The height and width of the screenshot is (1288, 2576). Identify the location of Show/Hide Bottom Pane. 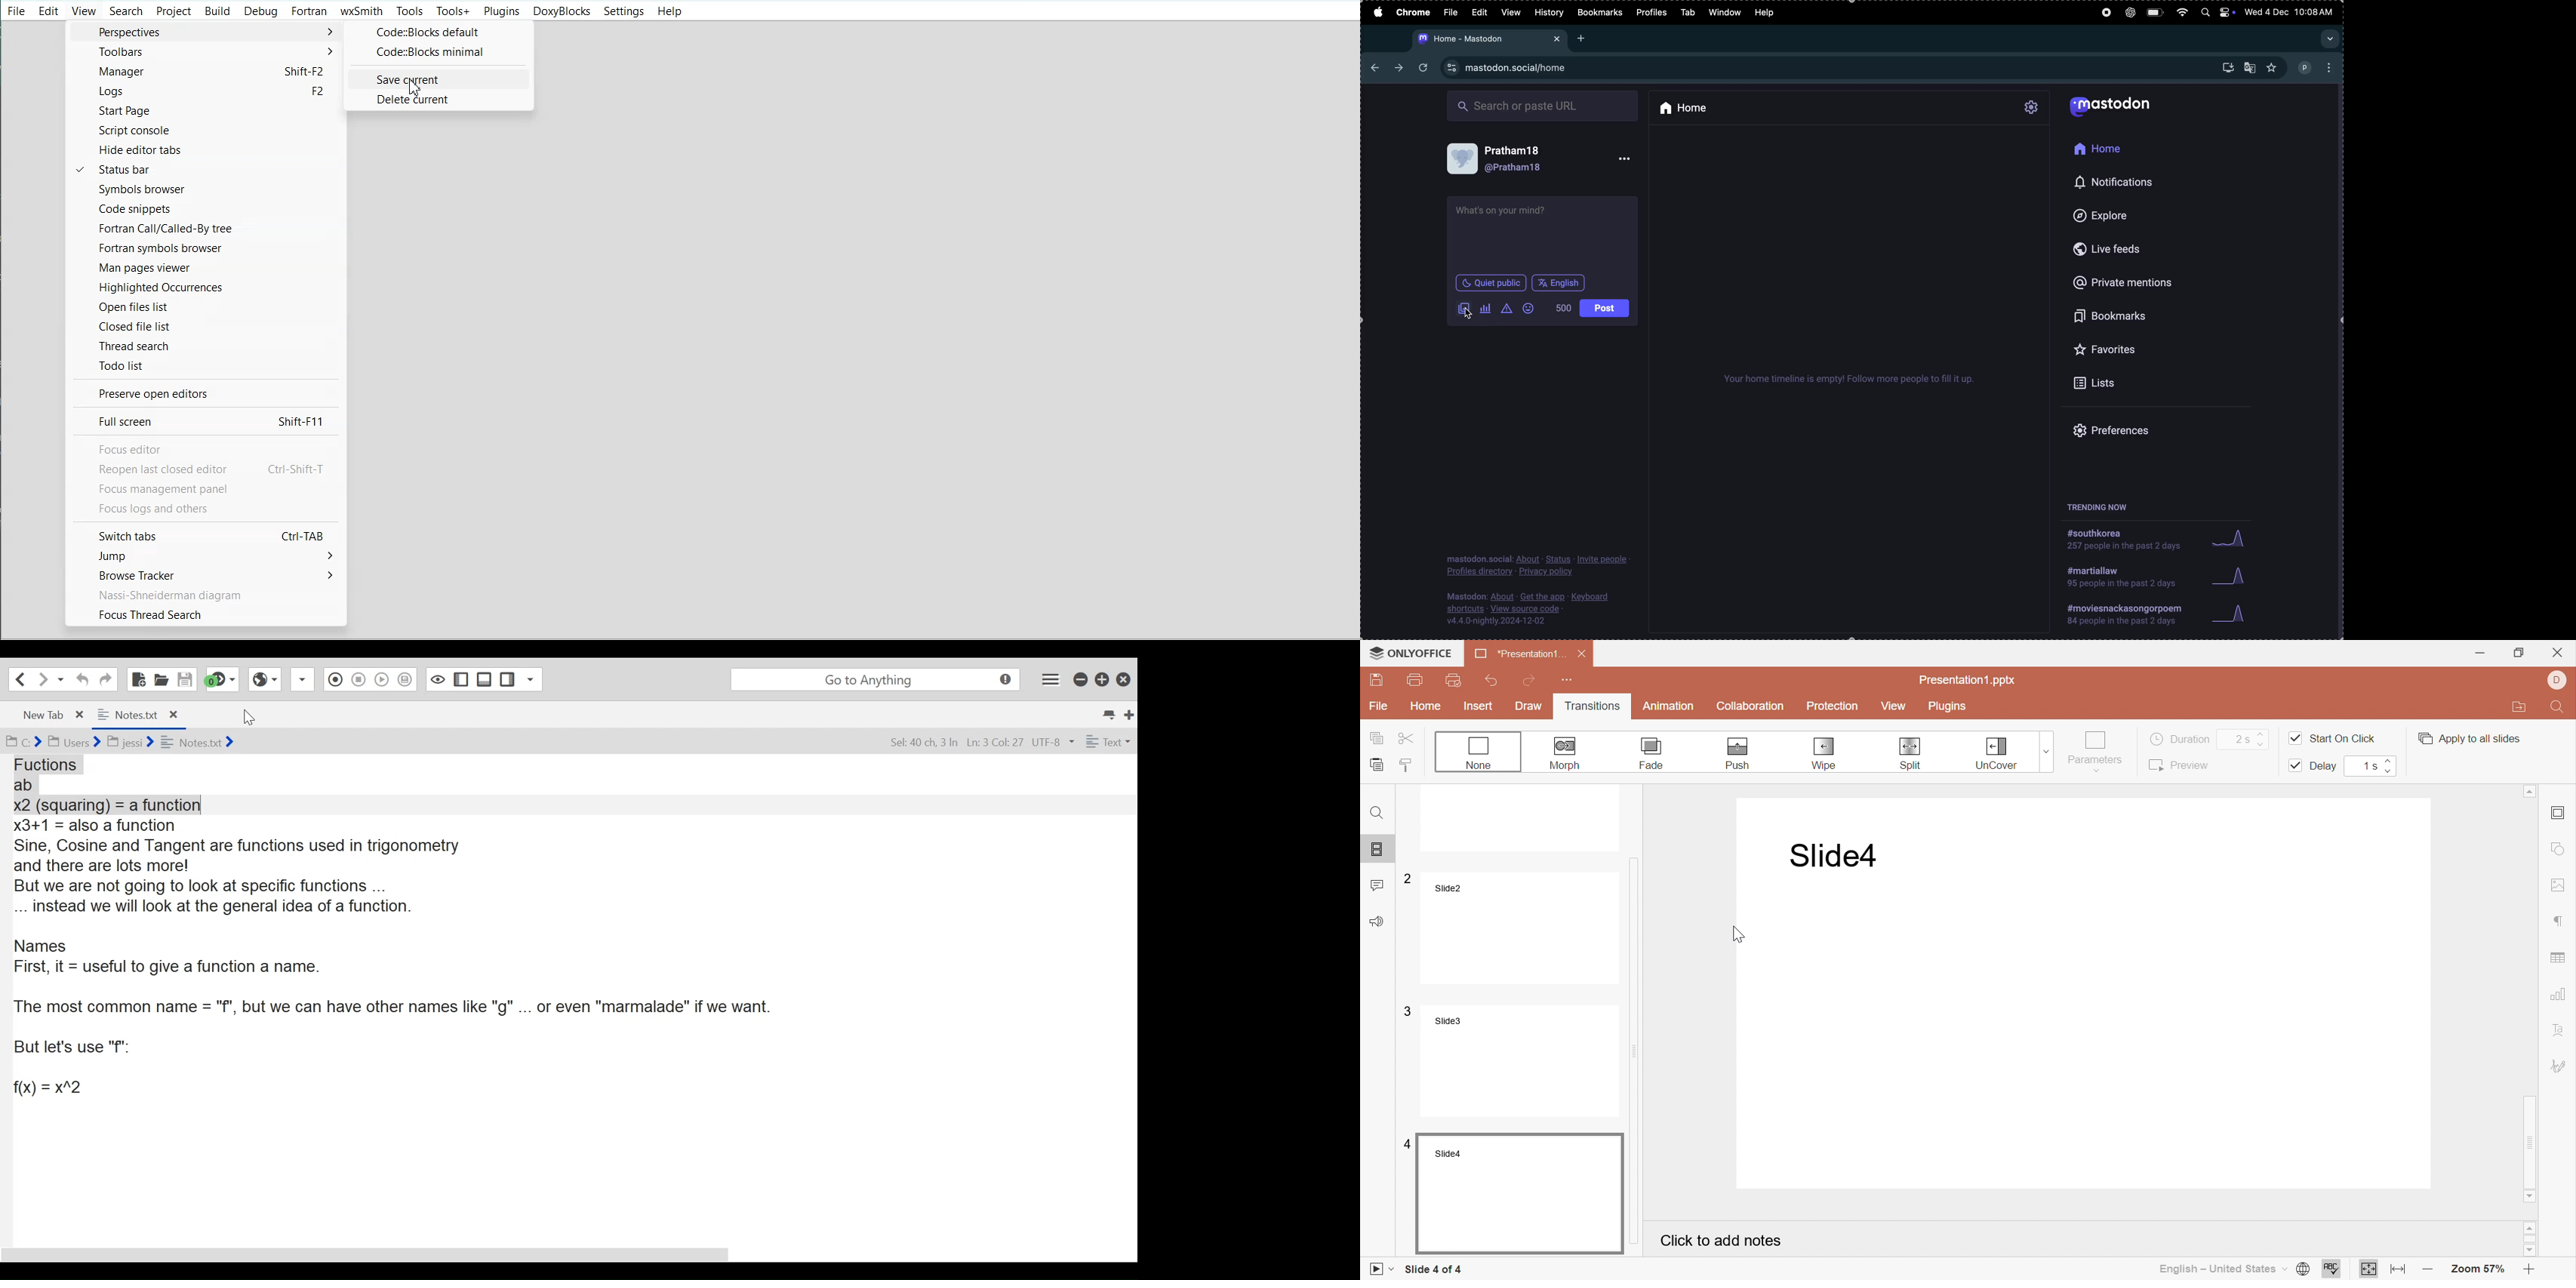
(508, 681).